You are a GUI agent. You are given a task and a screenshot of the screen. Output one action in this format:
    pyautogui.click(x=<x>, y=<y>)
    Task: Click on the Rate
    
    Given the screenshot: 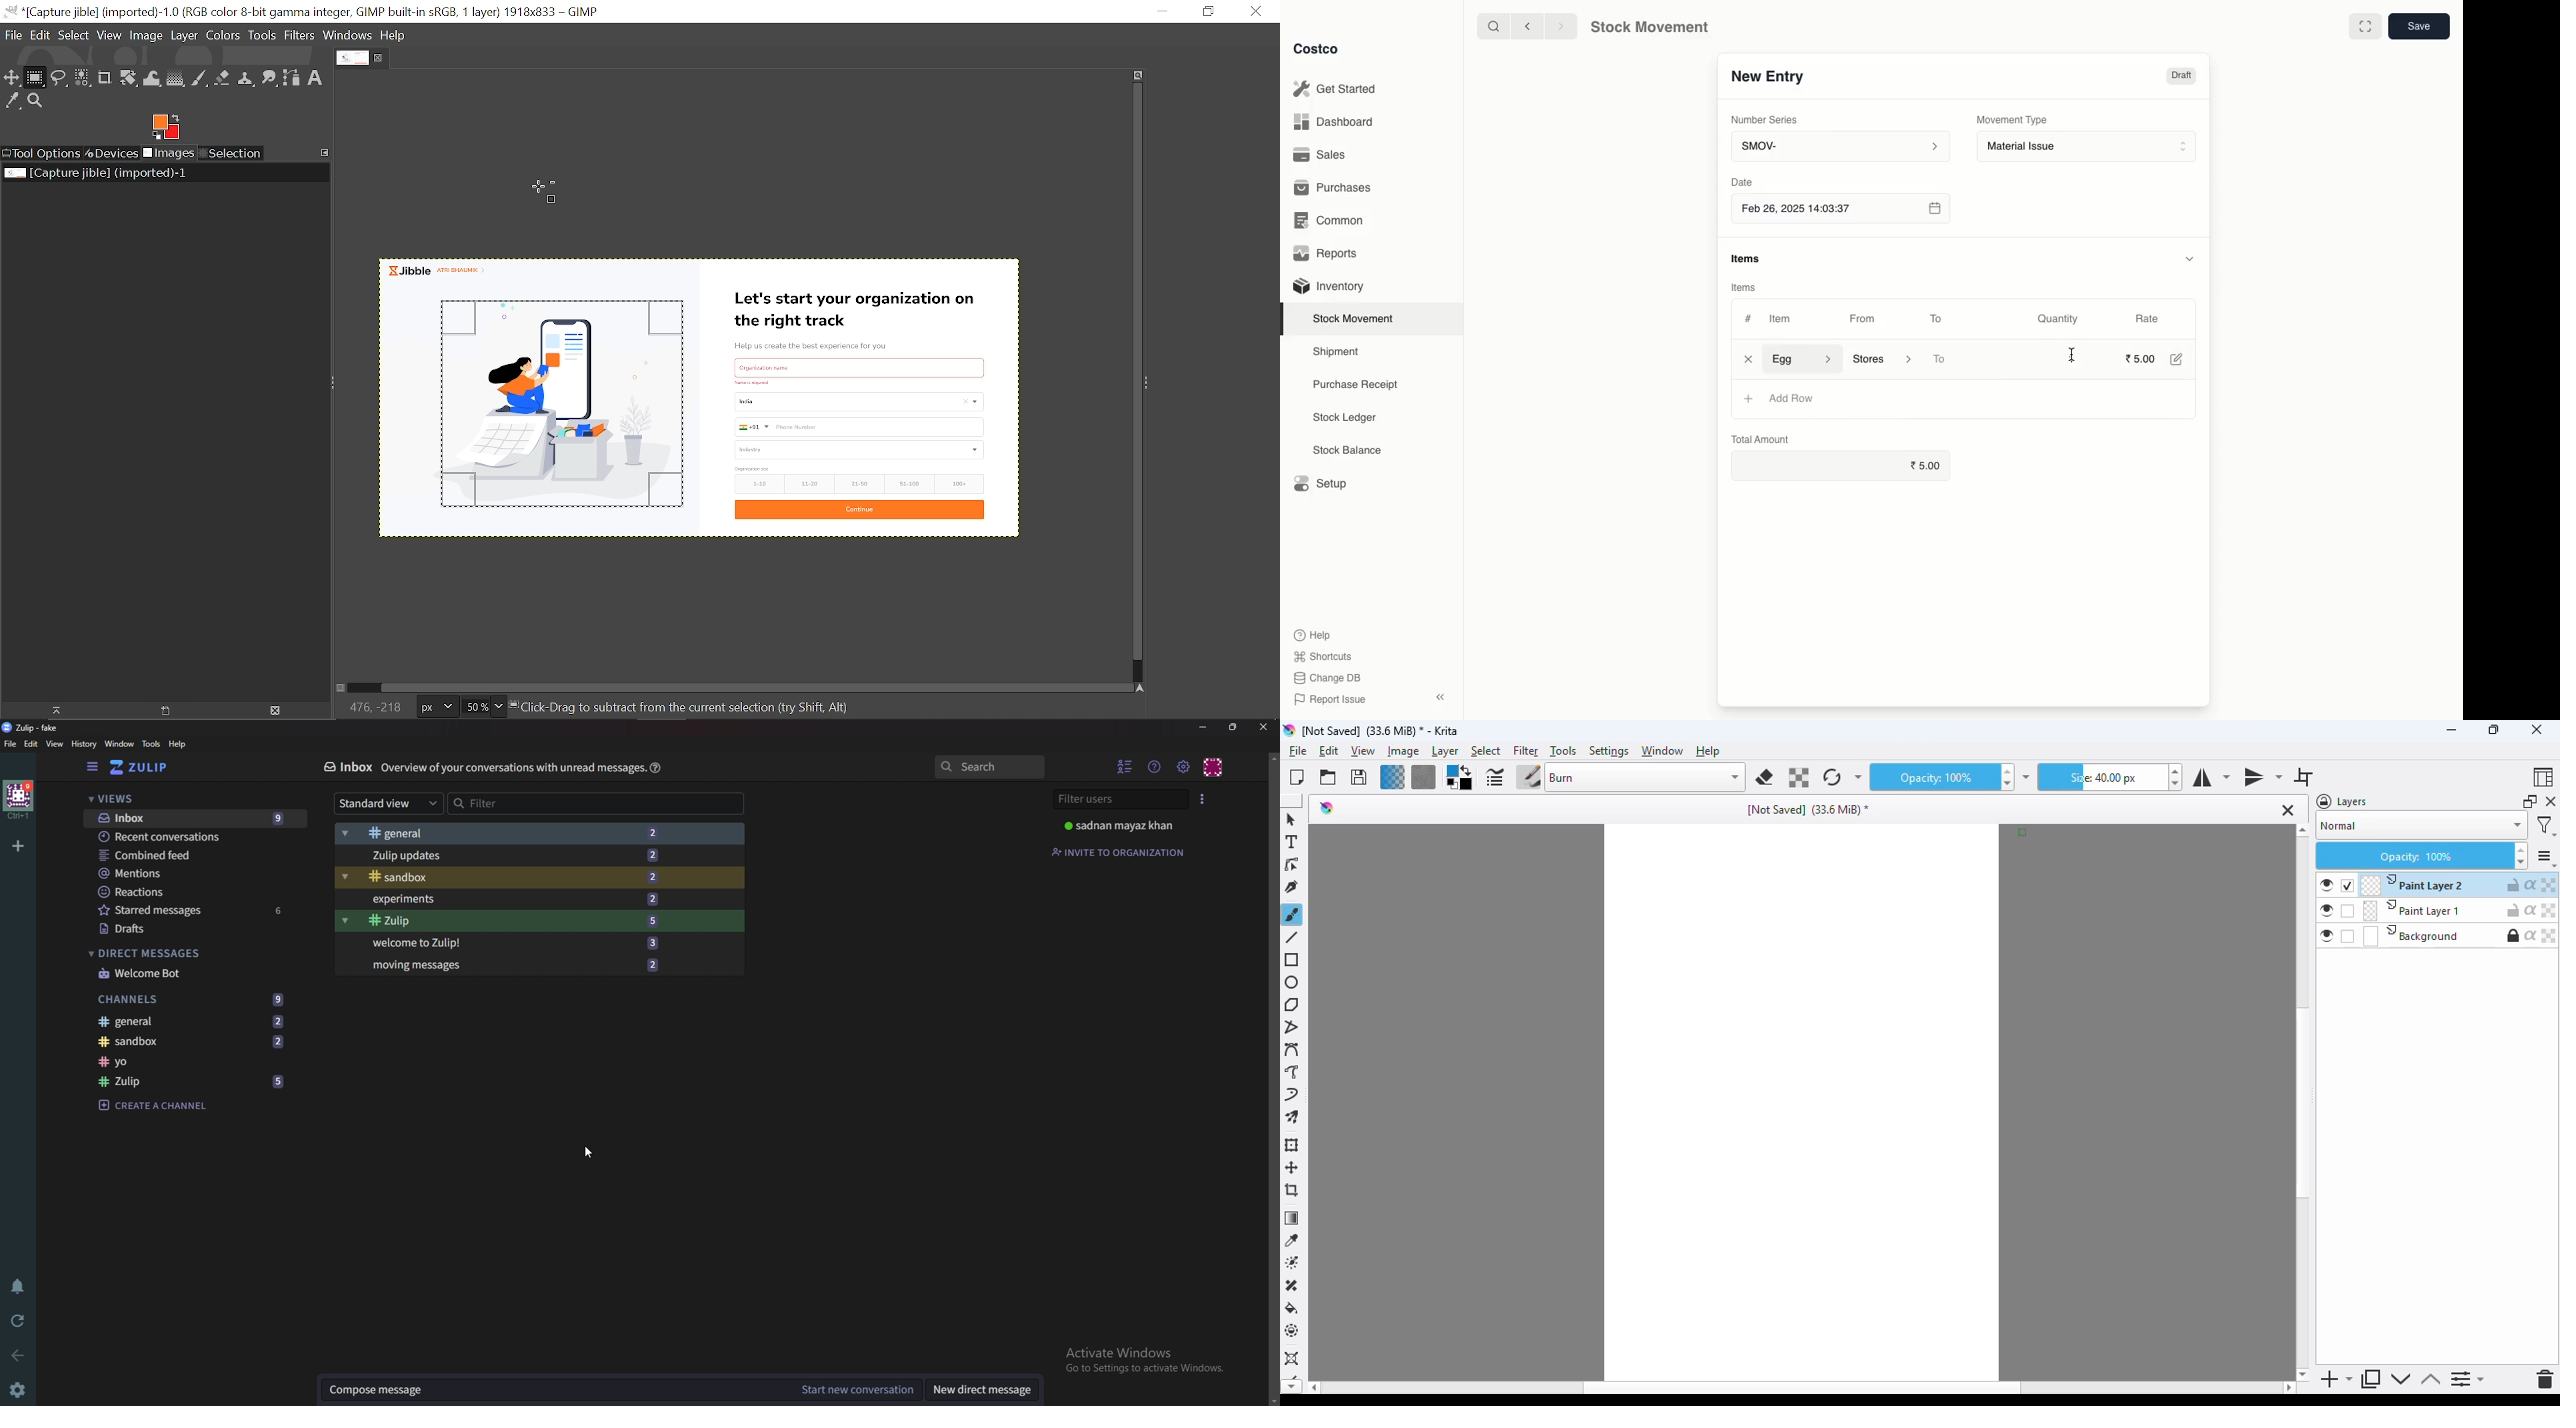 What is the action you would take?
    pyautogui.click(x=2148, y=316)
    